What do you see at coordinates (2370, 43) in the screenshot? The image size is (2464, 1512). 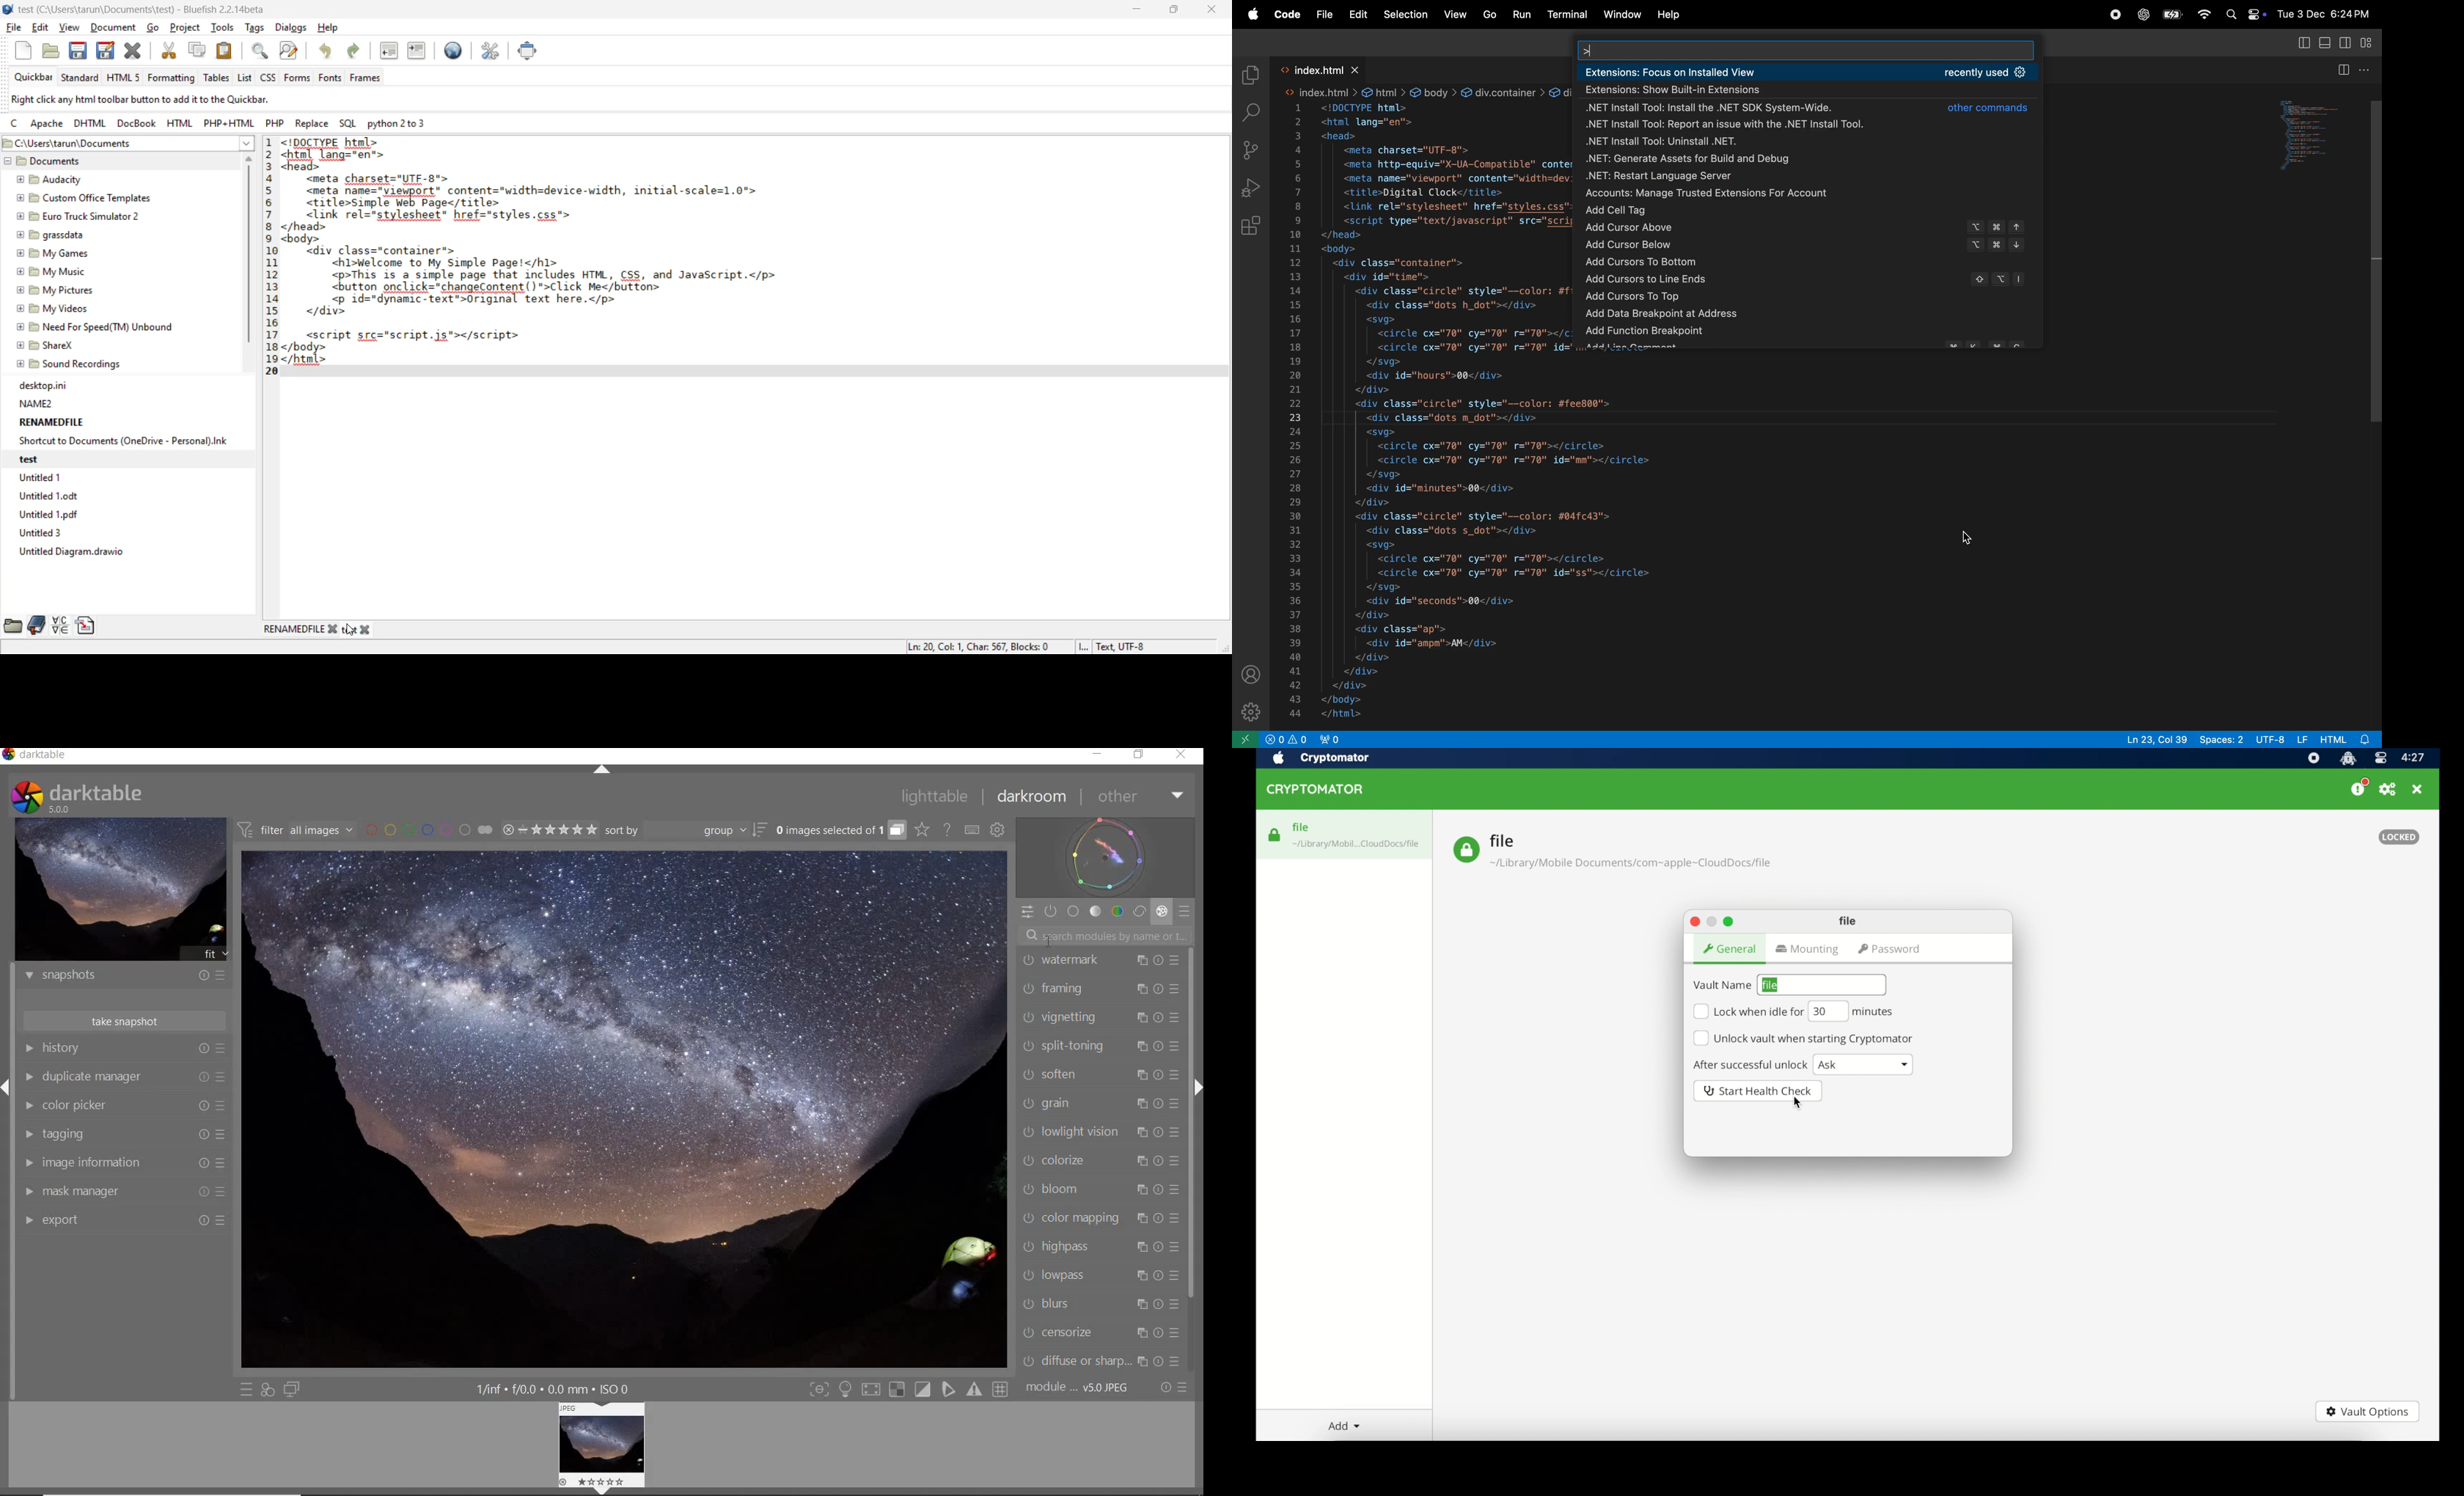 I see `customize layout` at bounding box center [2370, 43].